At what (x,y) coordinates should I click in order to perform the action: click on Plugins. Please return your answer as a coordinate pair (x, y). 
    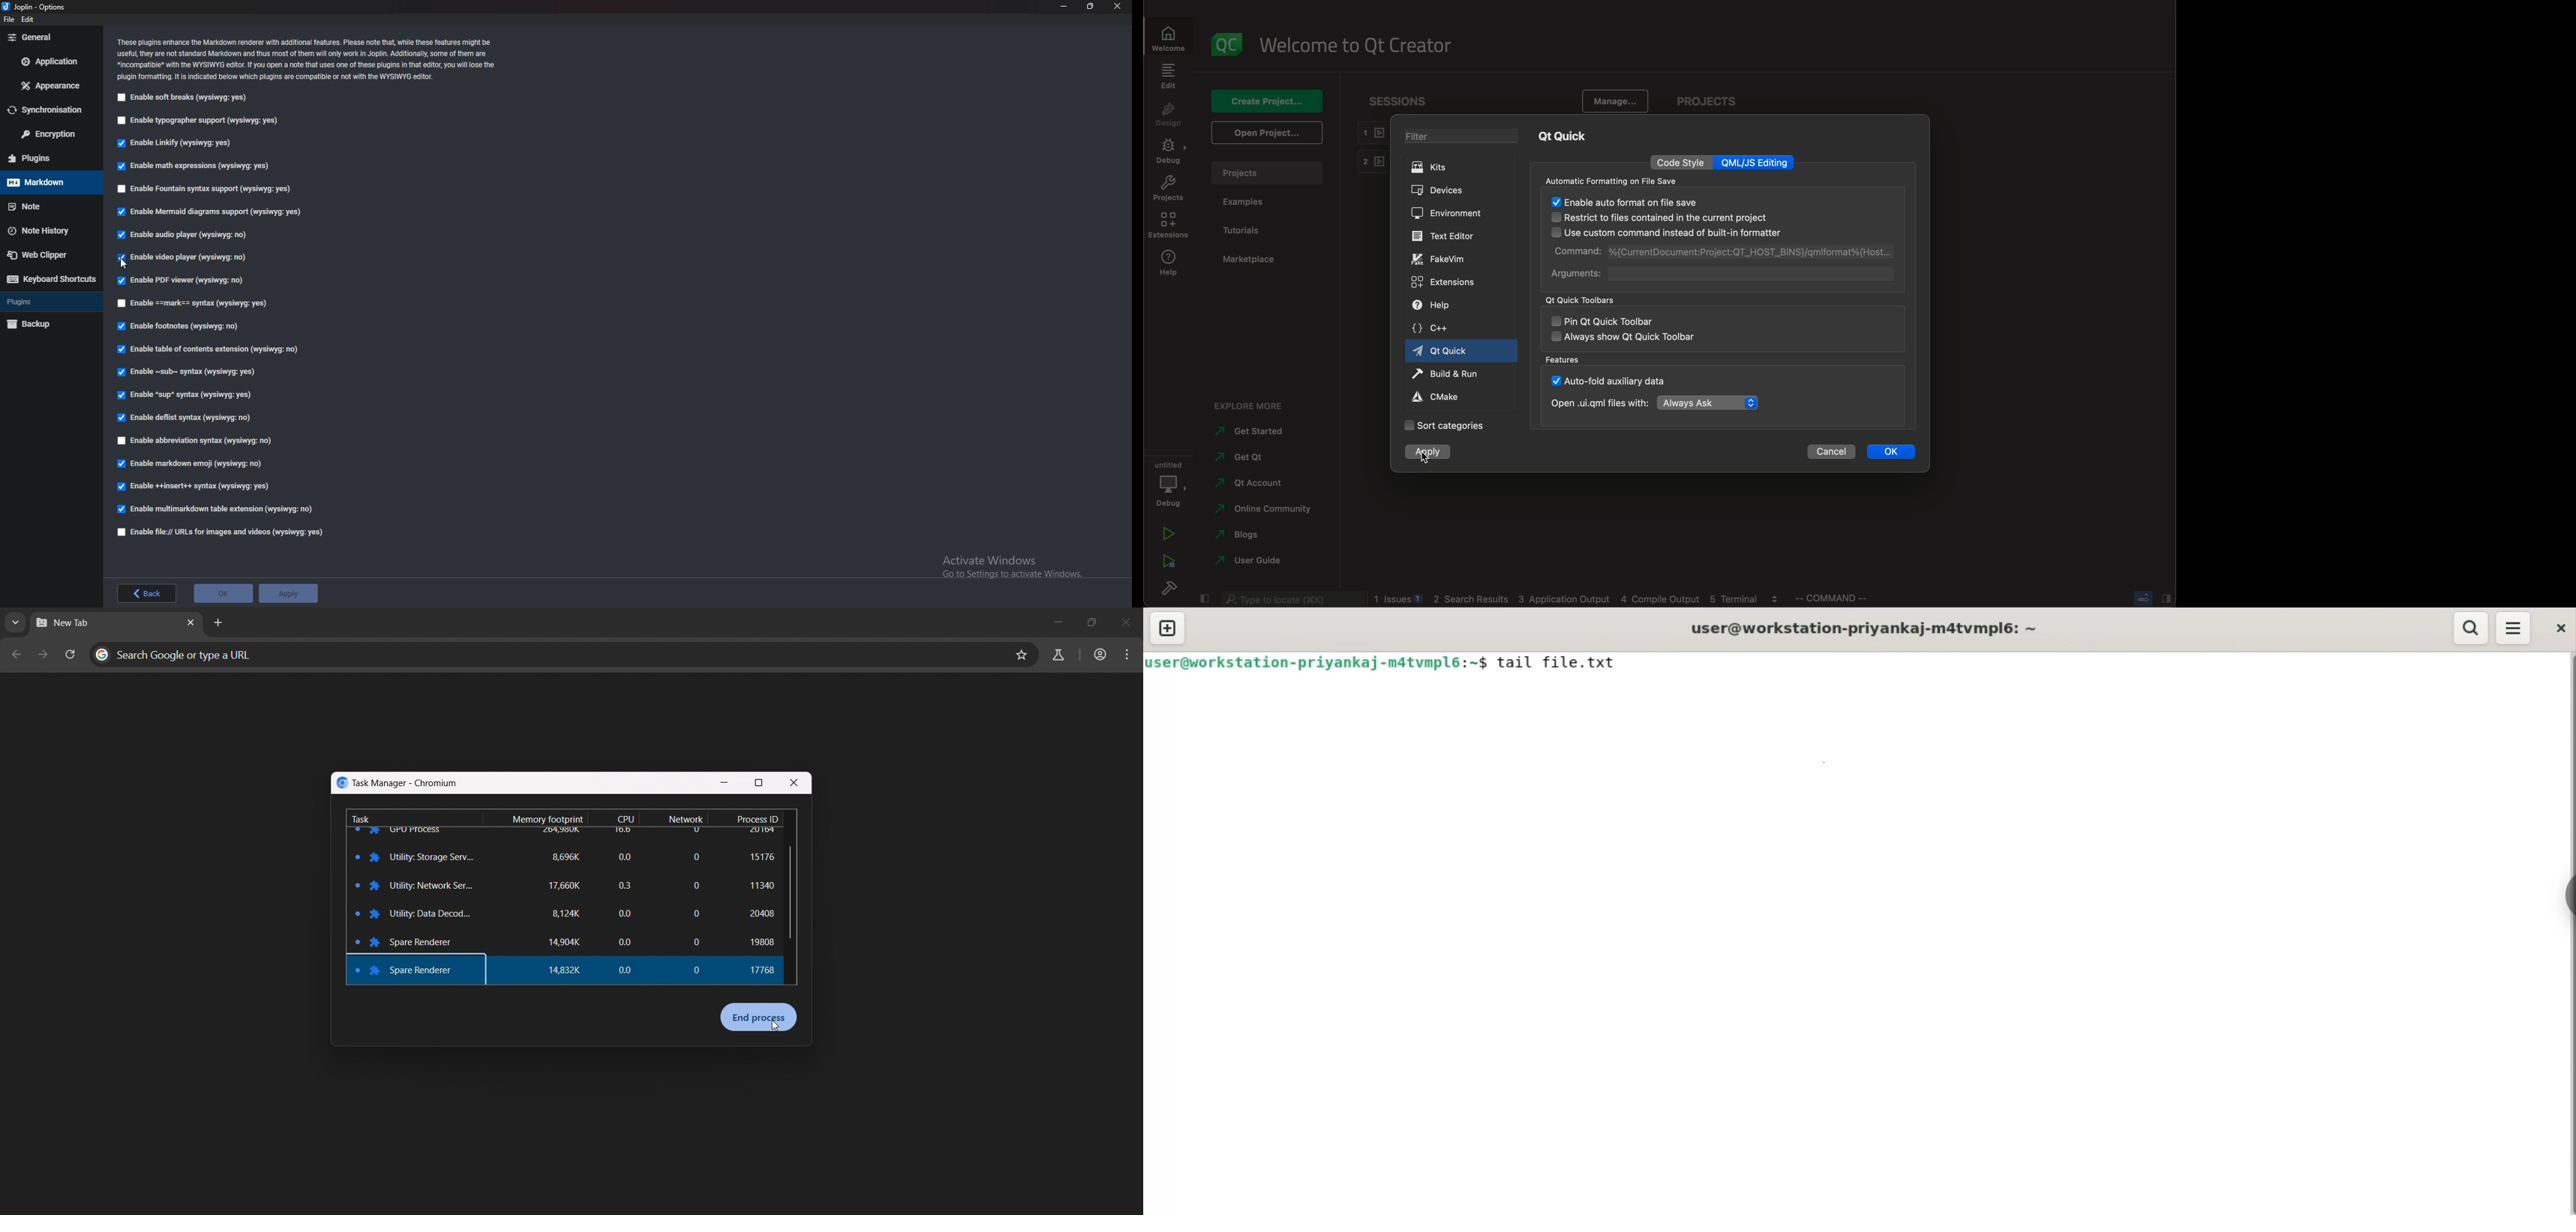
    Looking at the image, I should click on (44, 302).